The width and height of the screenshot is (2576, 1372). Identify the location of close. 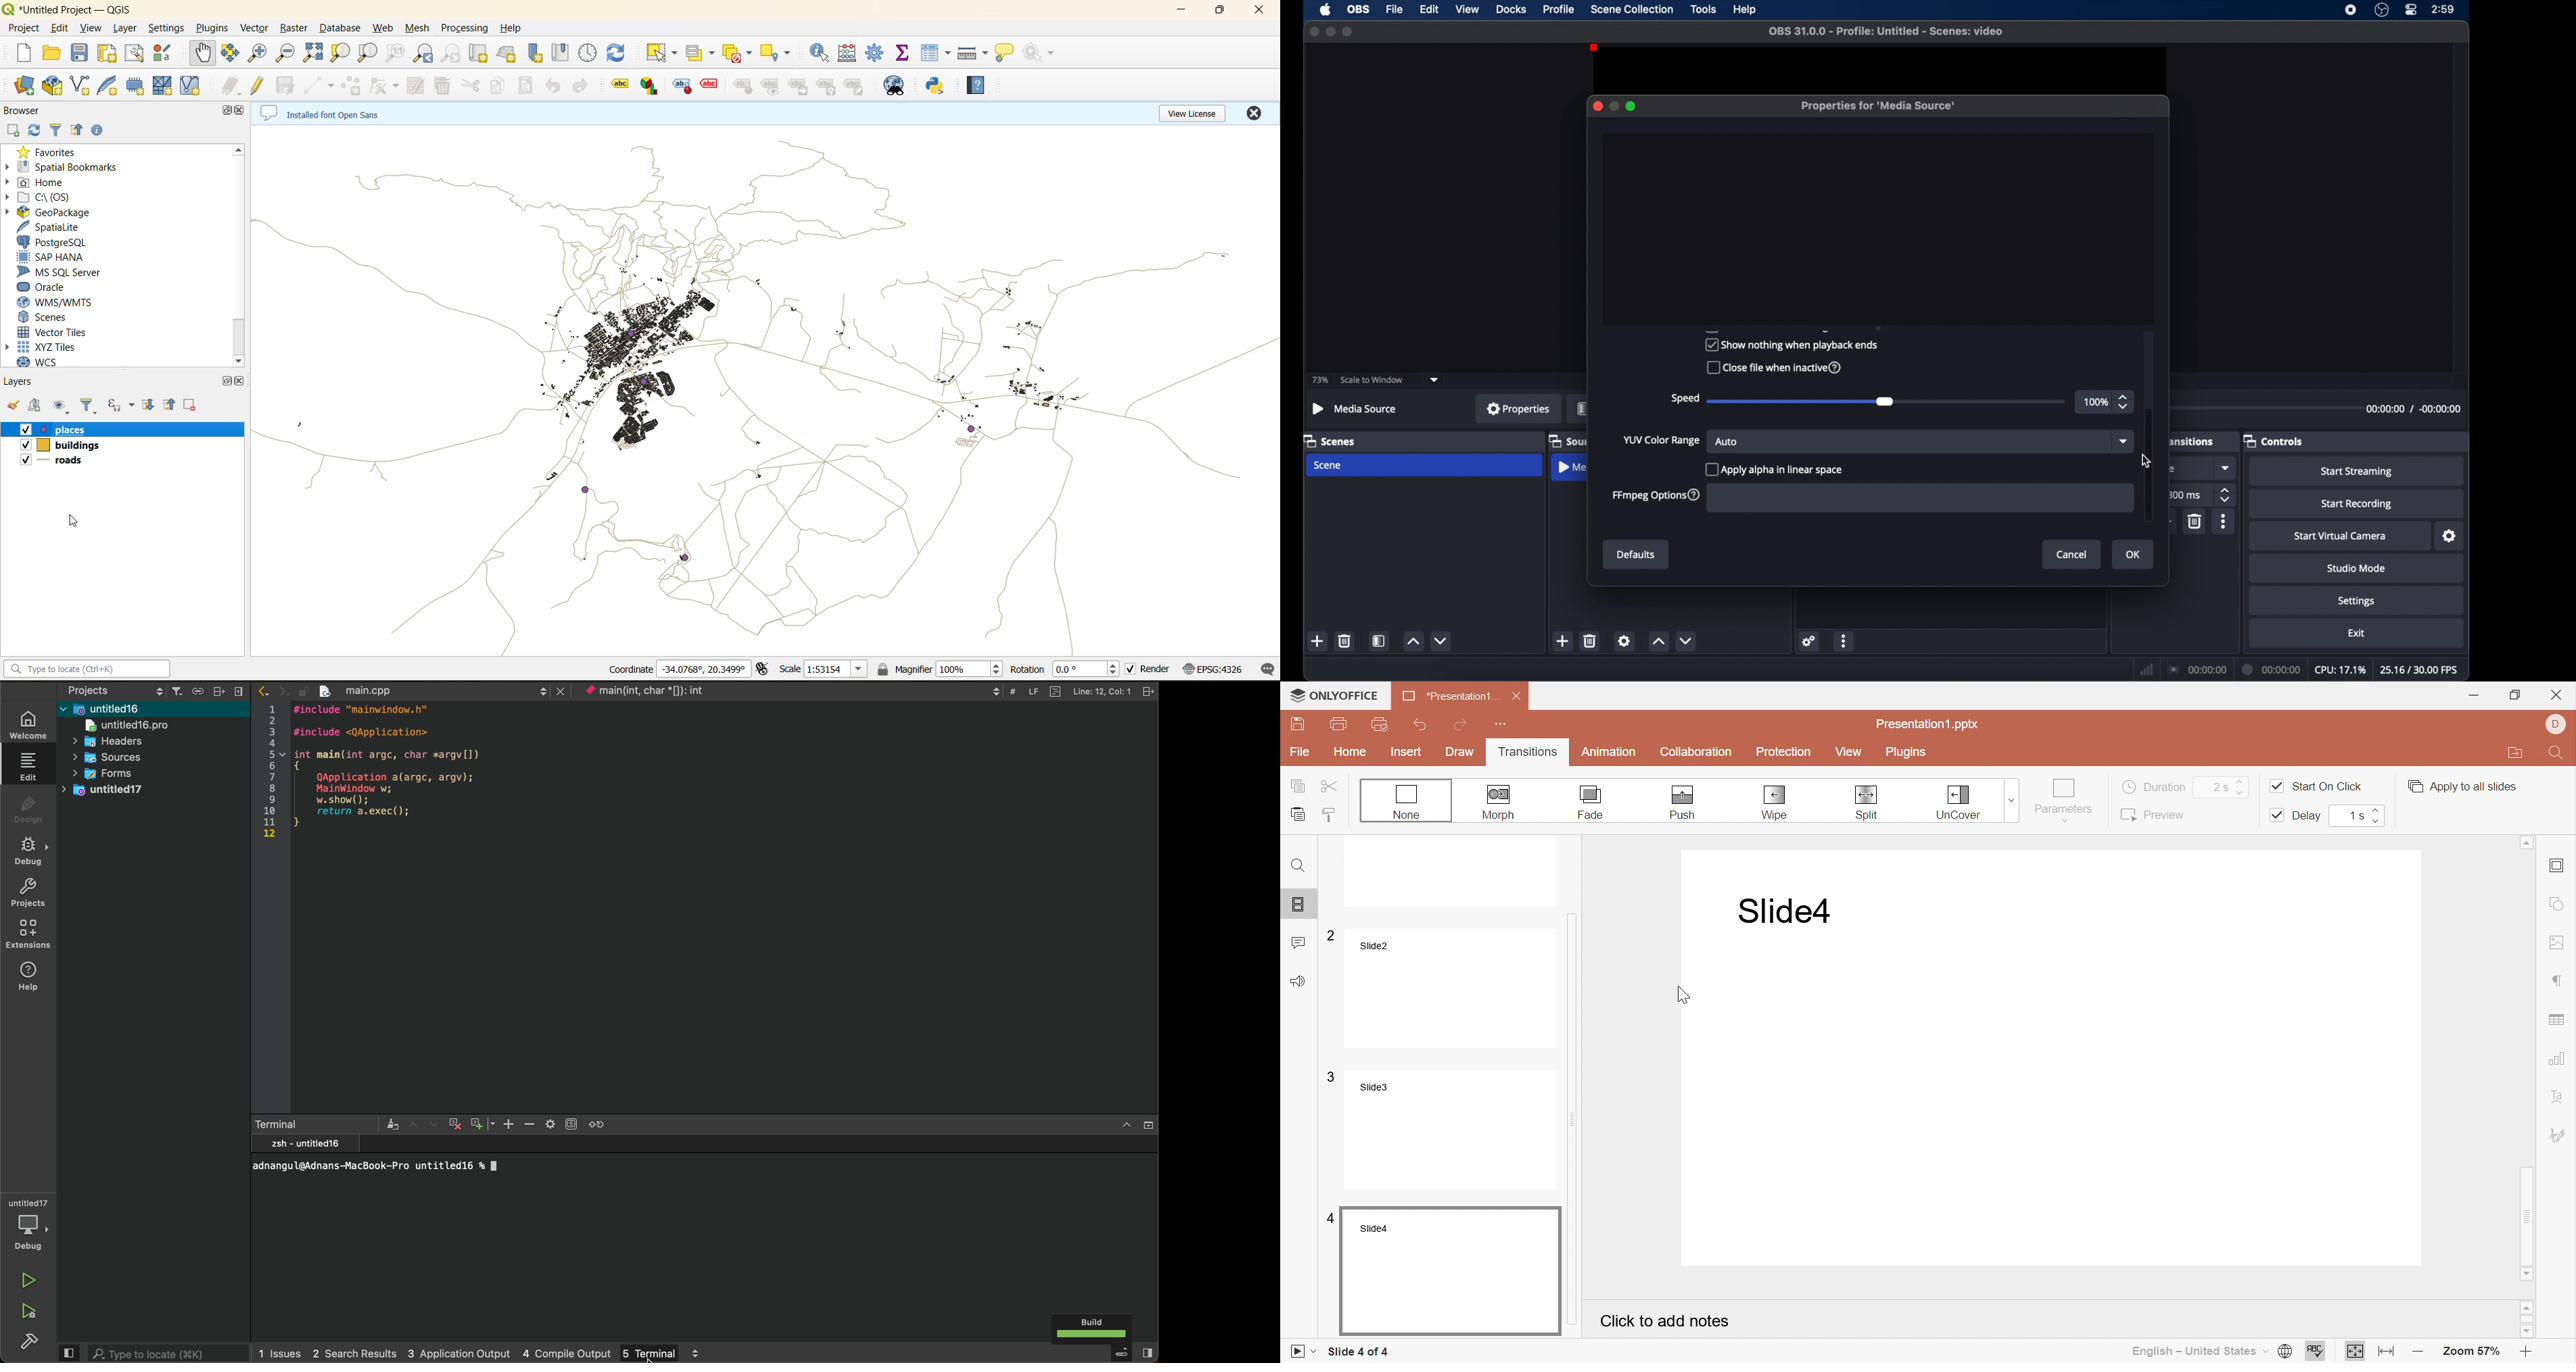
(1314, 32).